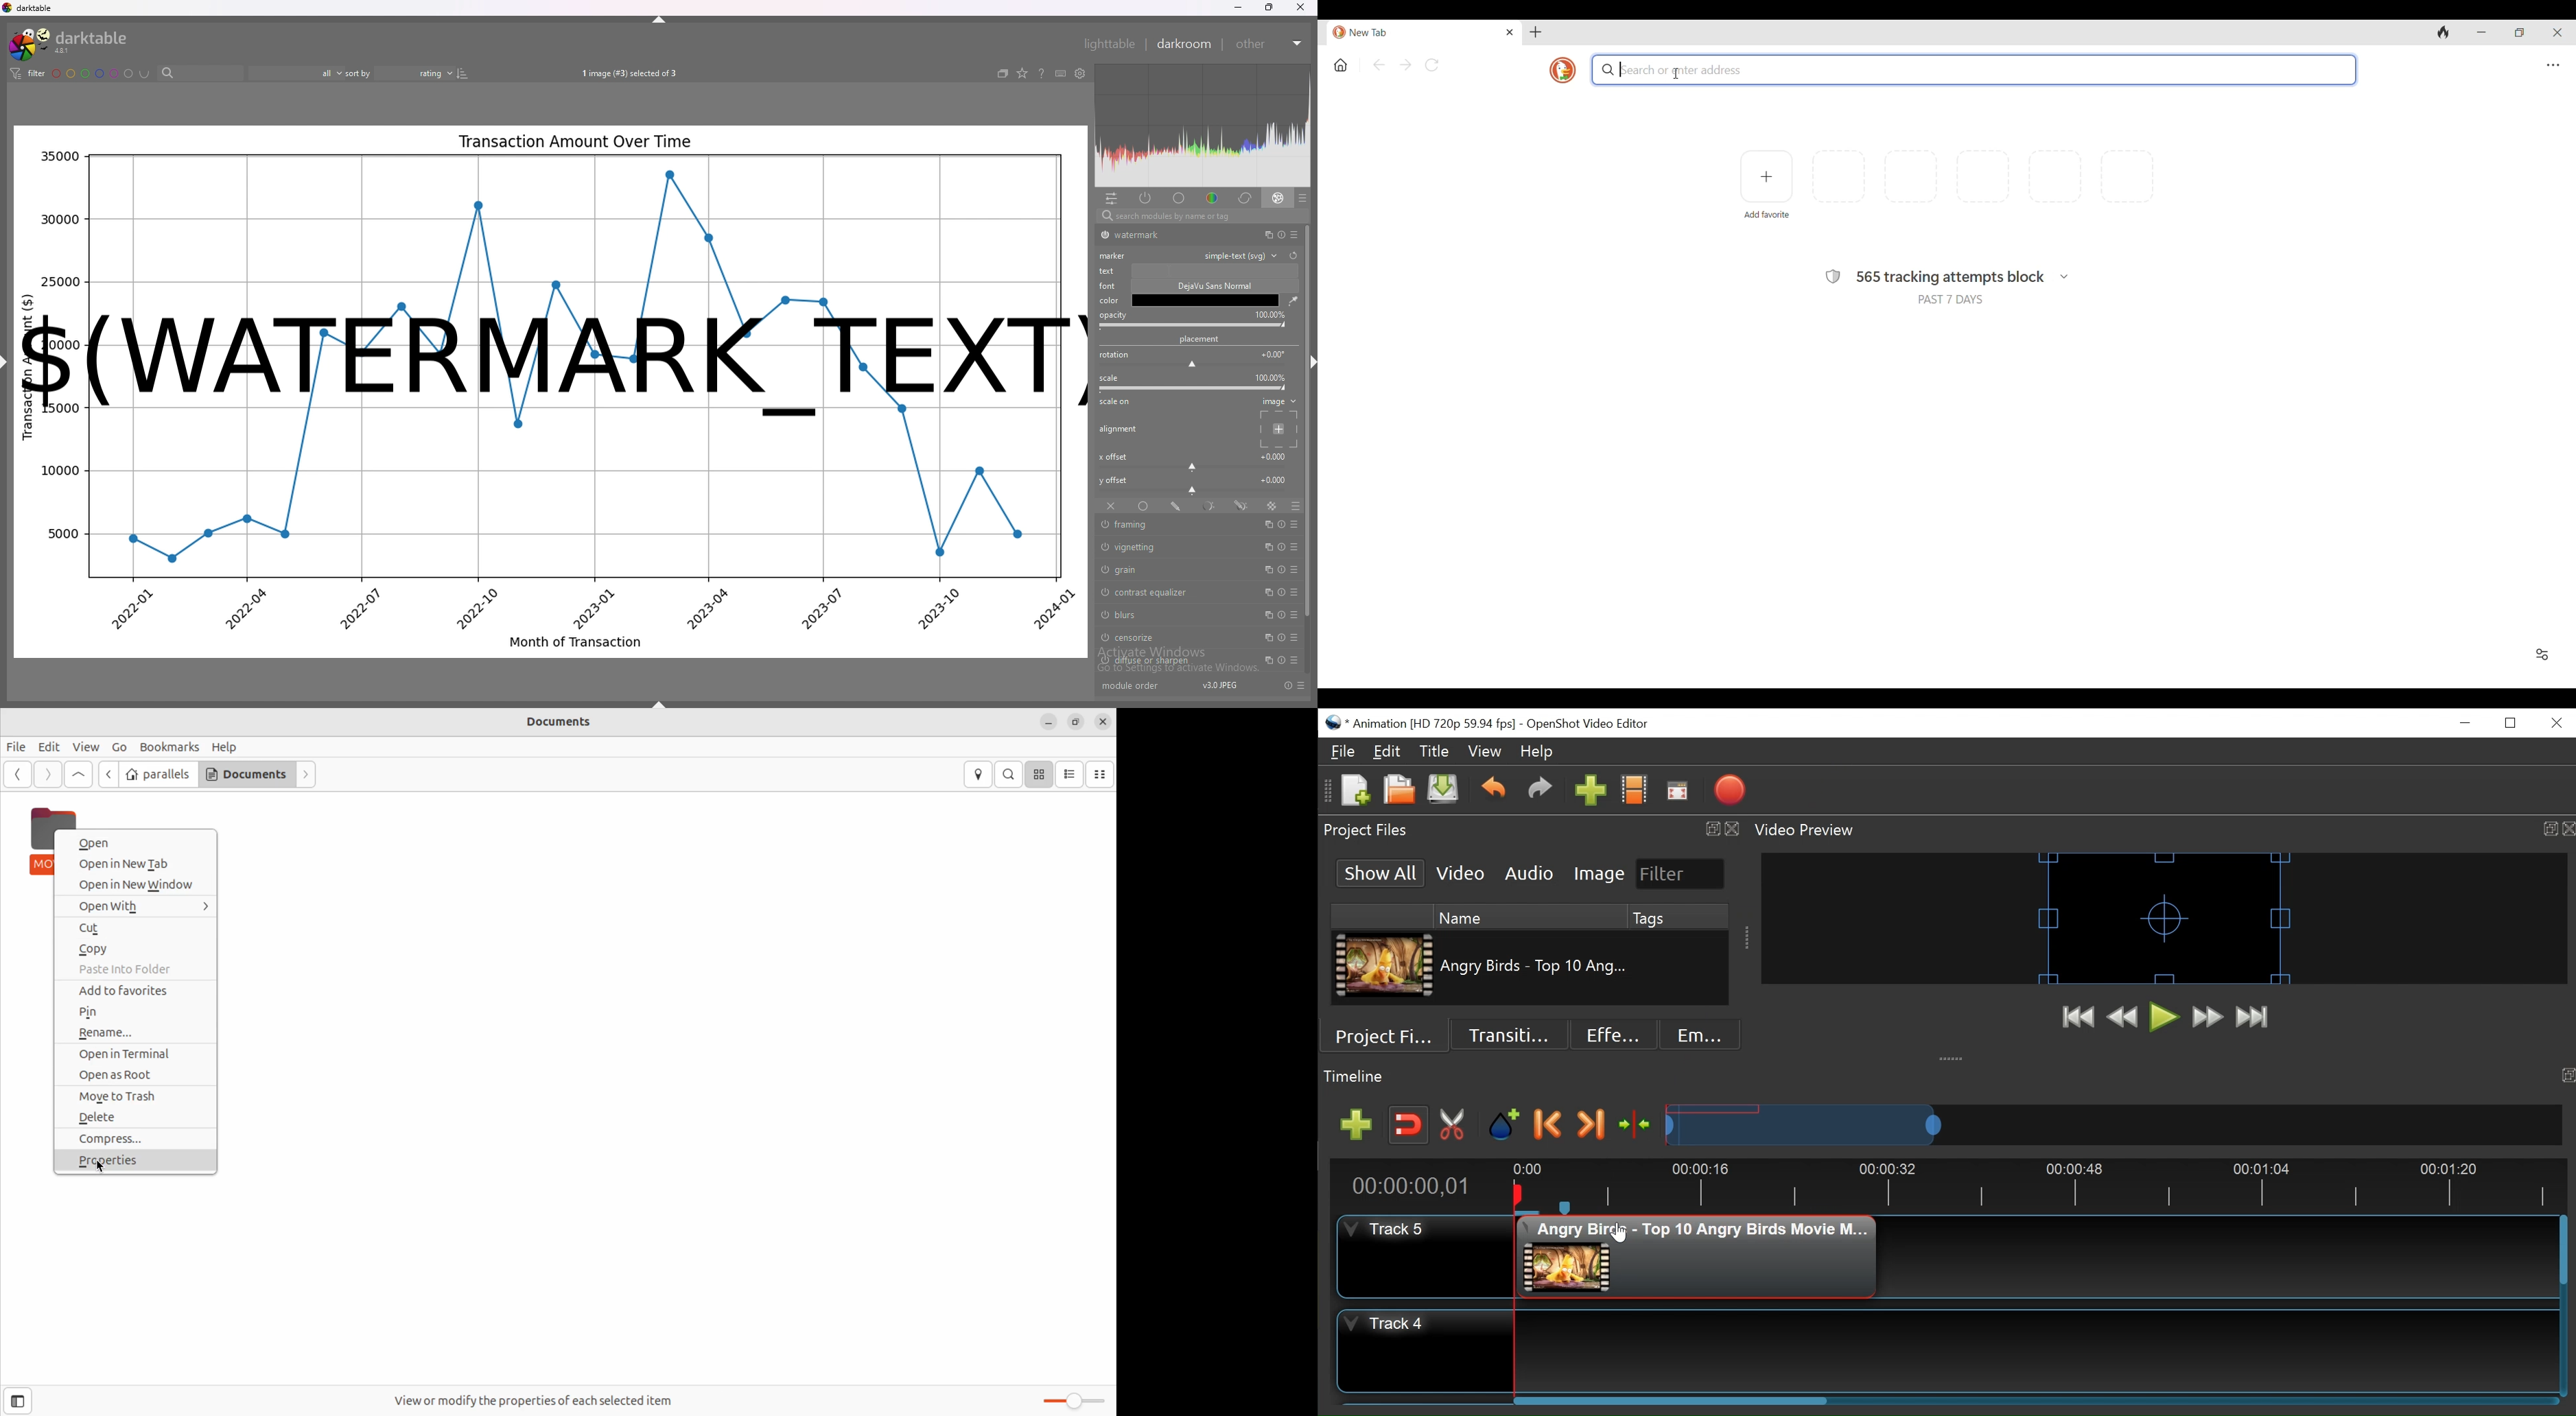  Describe the element at coordinates (1113, 316) in the screenshot. I see `opacity` at that location.